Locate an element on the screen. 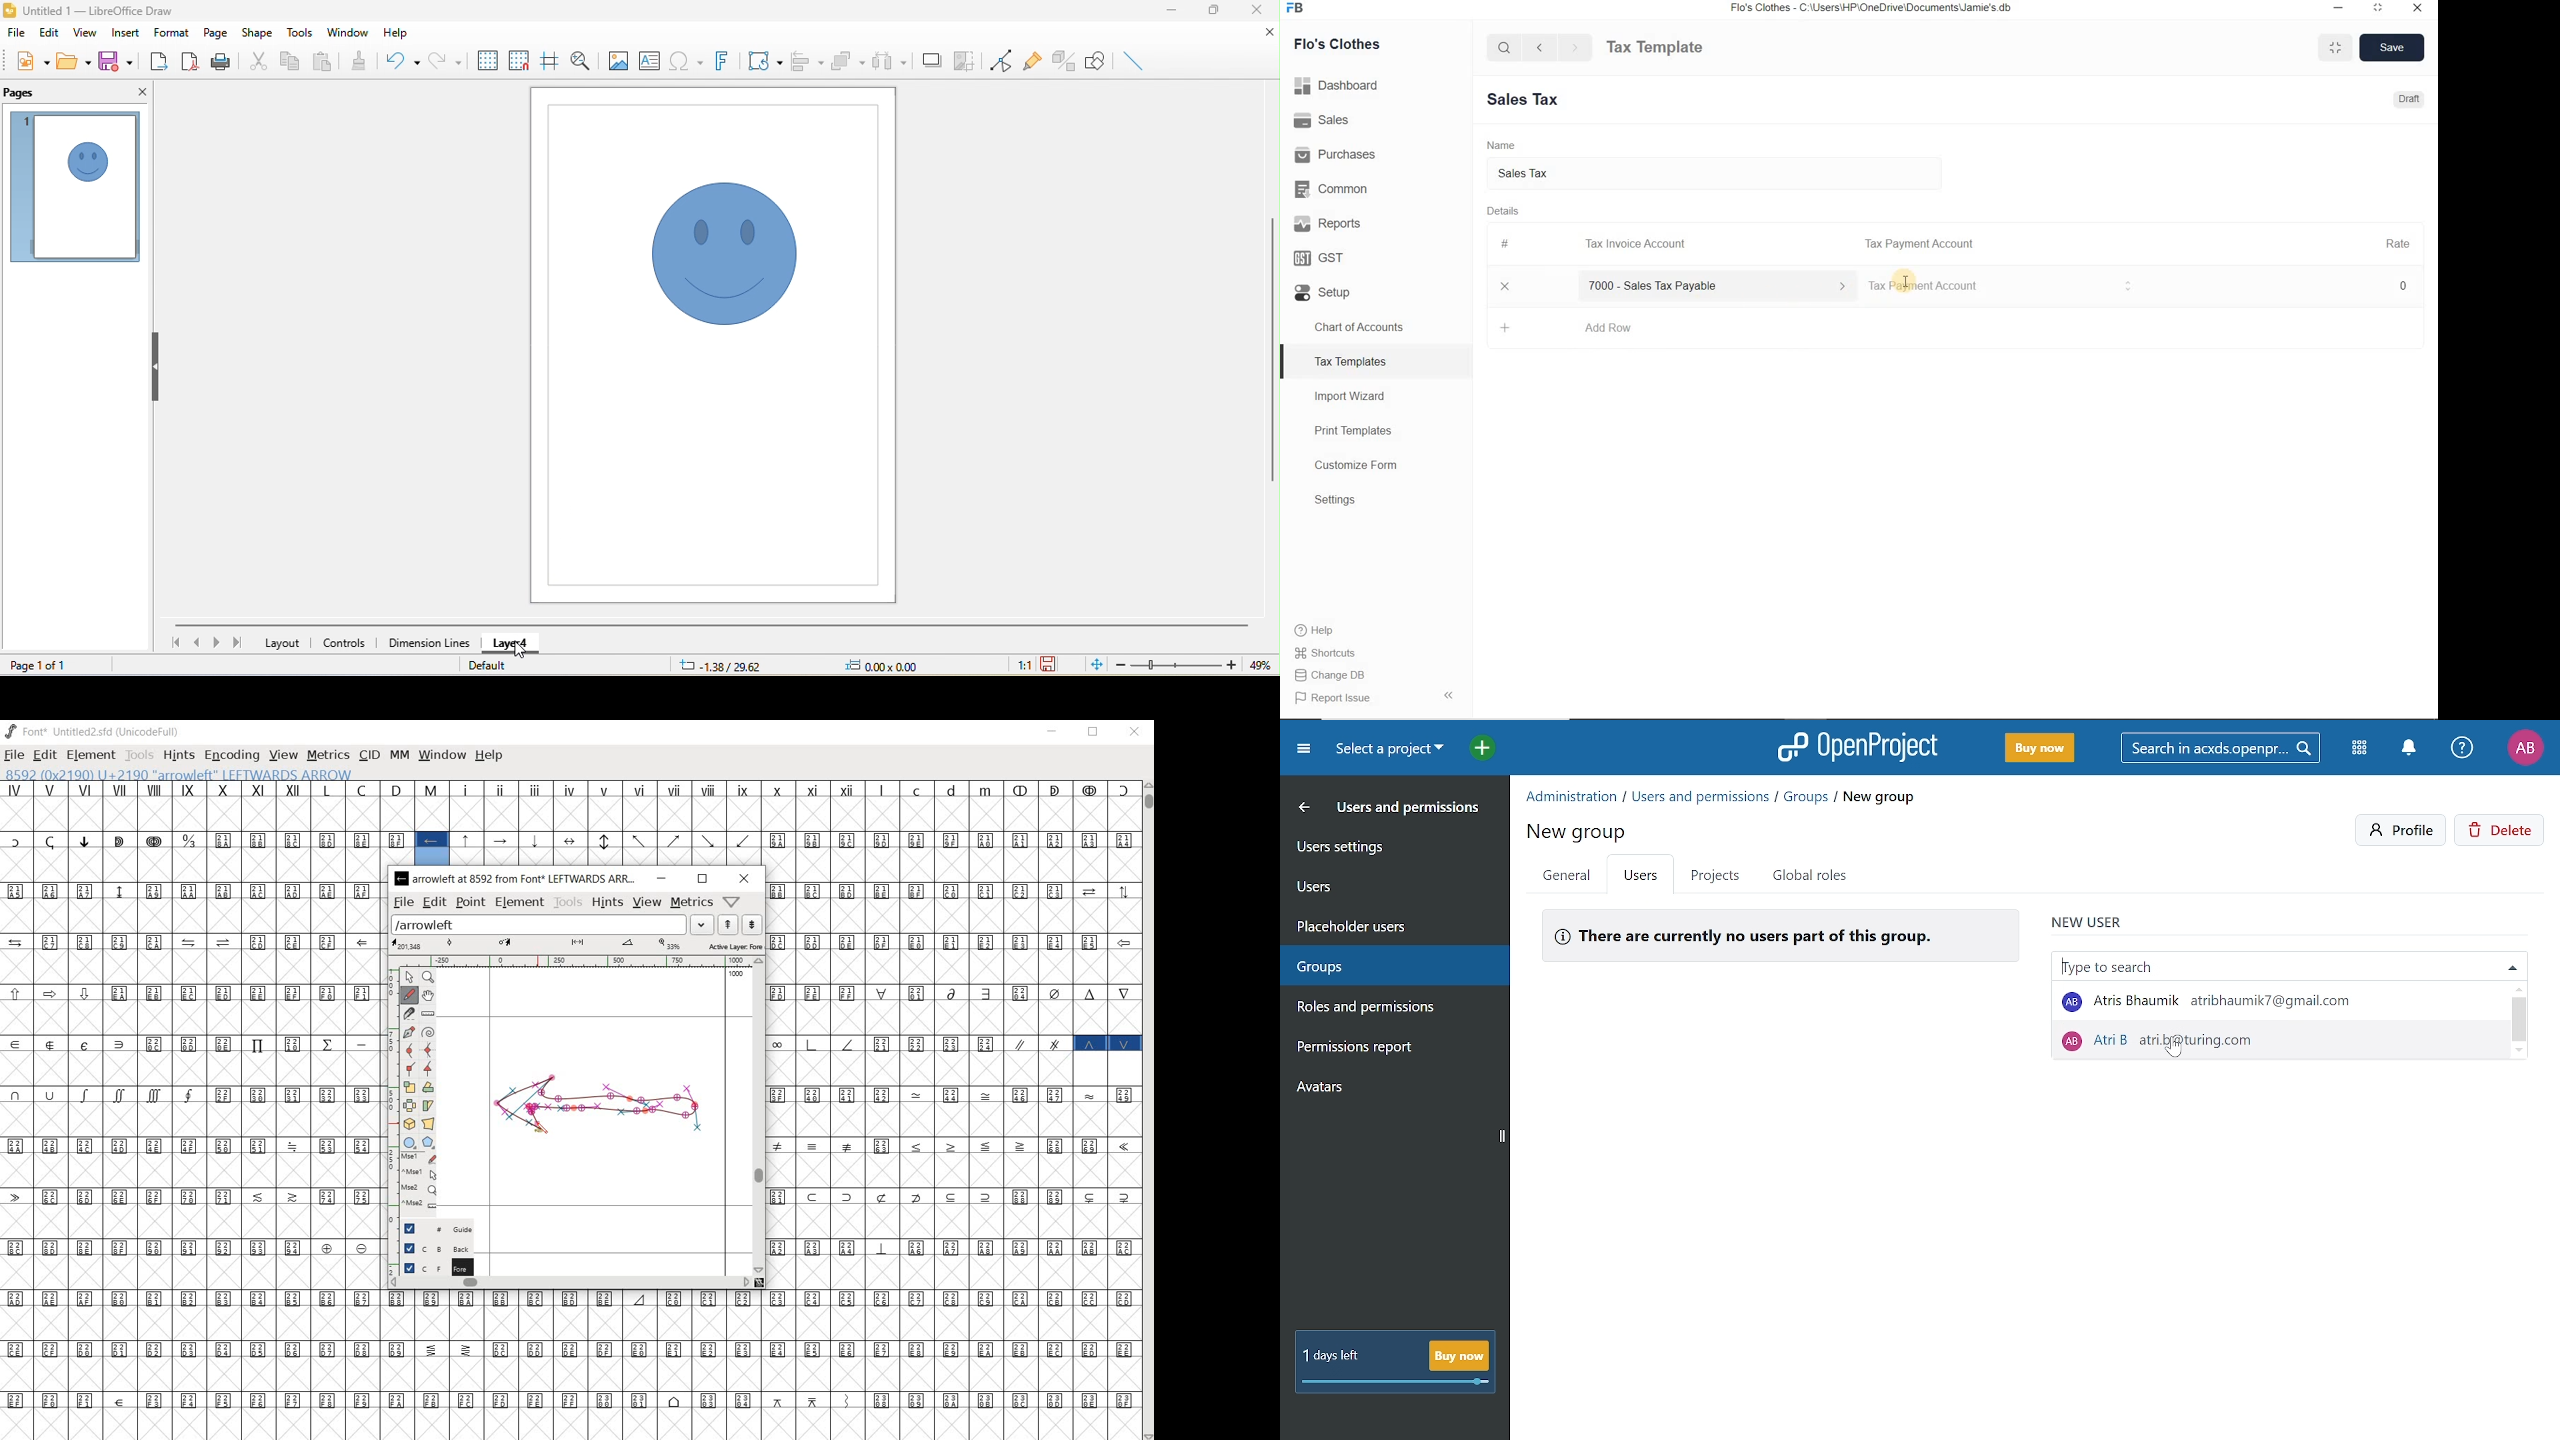  Users and permissoins is located at coordinates (1410, 811).